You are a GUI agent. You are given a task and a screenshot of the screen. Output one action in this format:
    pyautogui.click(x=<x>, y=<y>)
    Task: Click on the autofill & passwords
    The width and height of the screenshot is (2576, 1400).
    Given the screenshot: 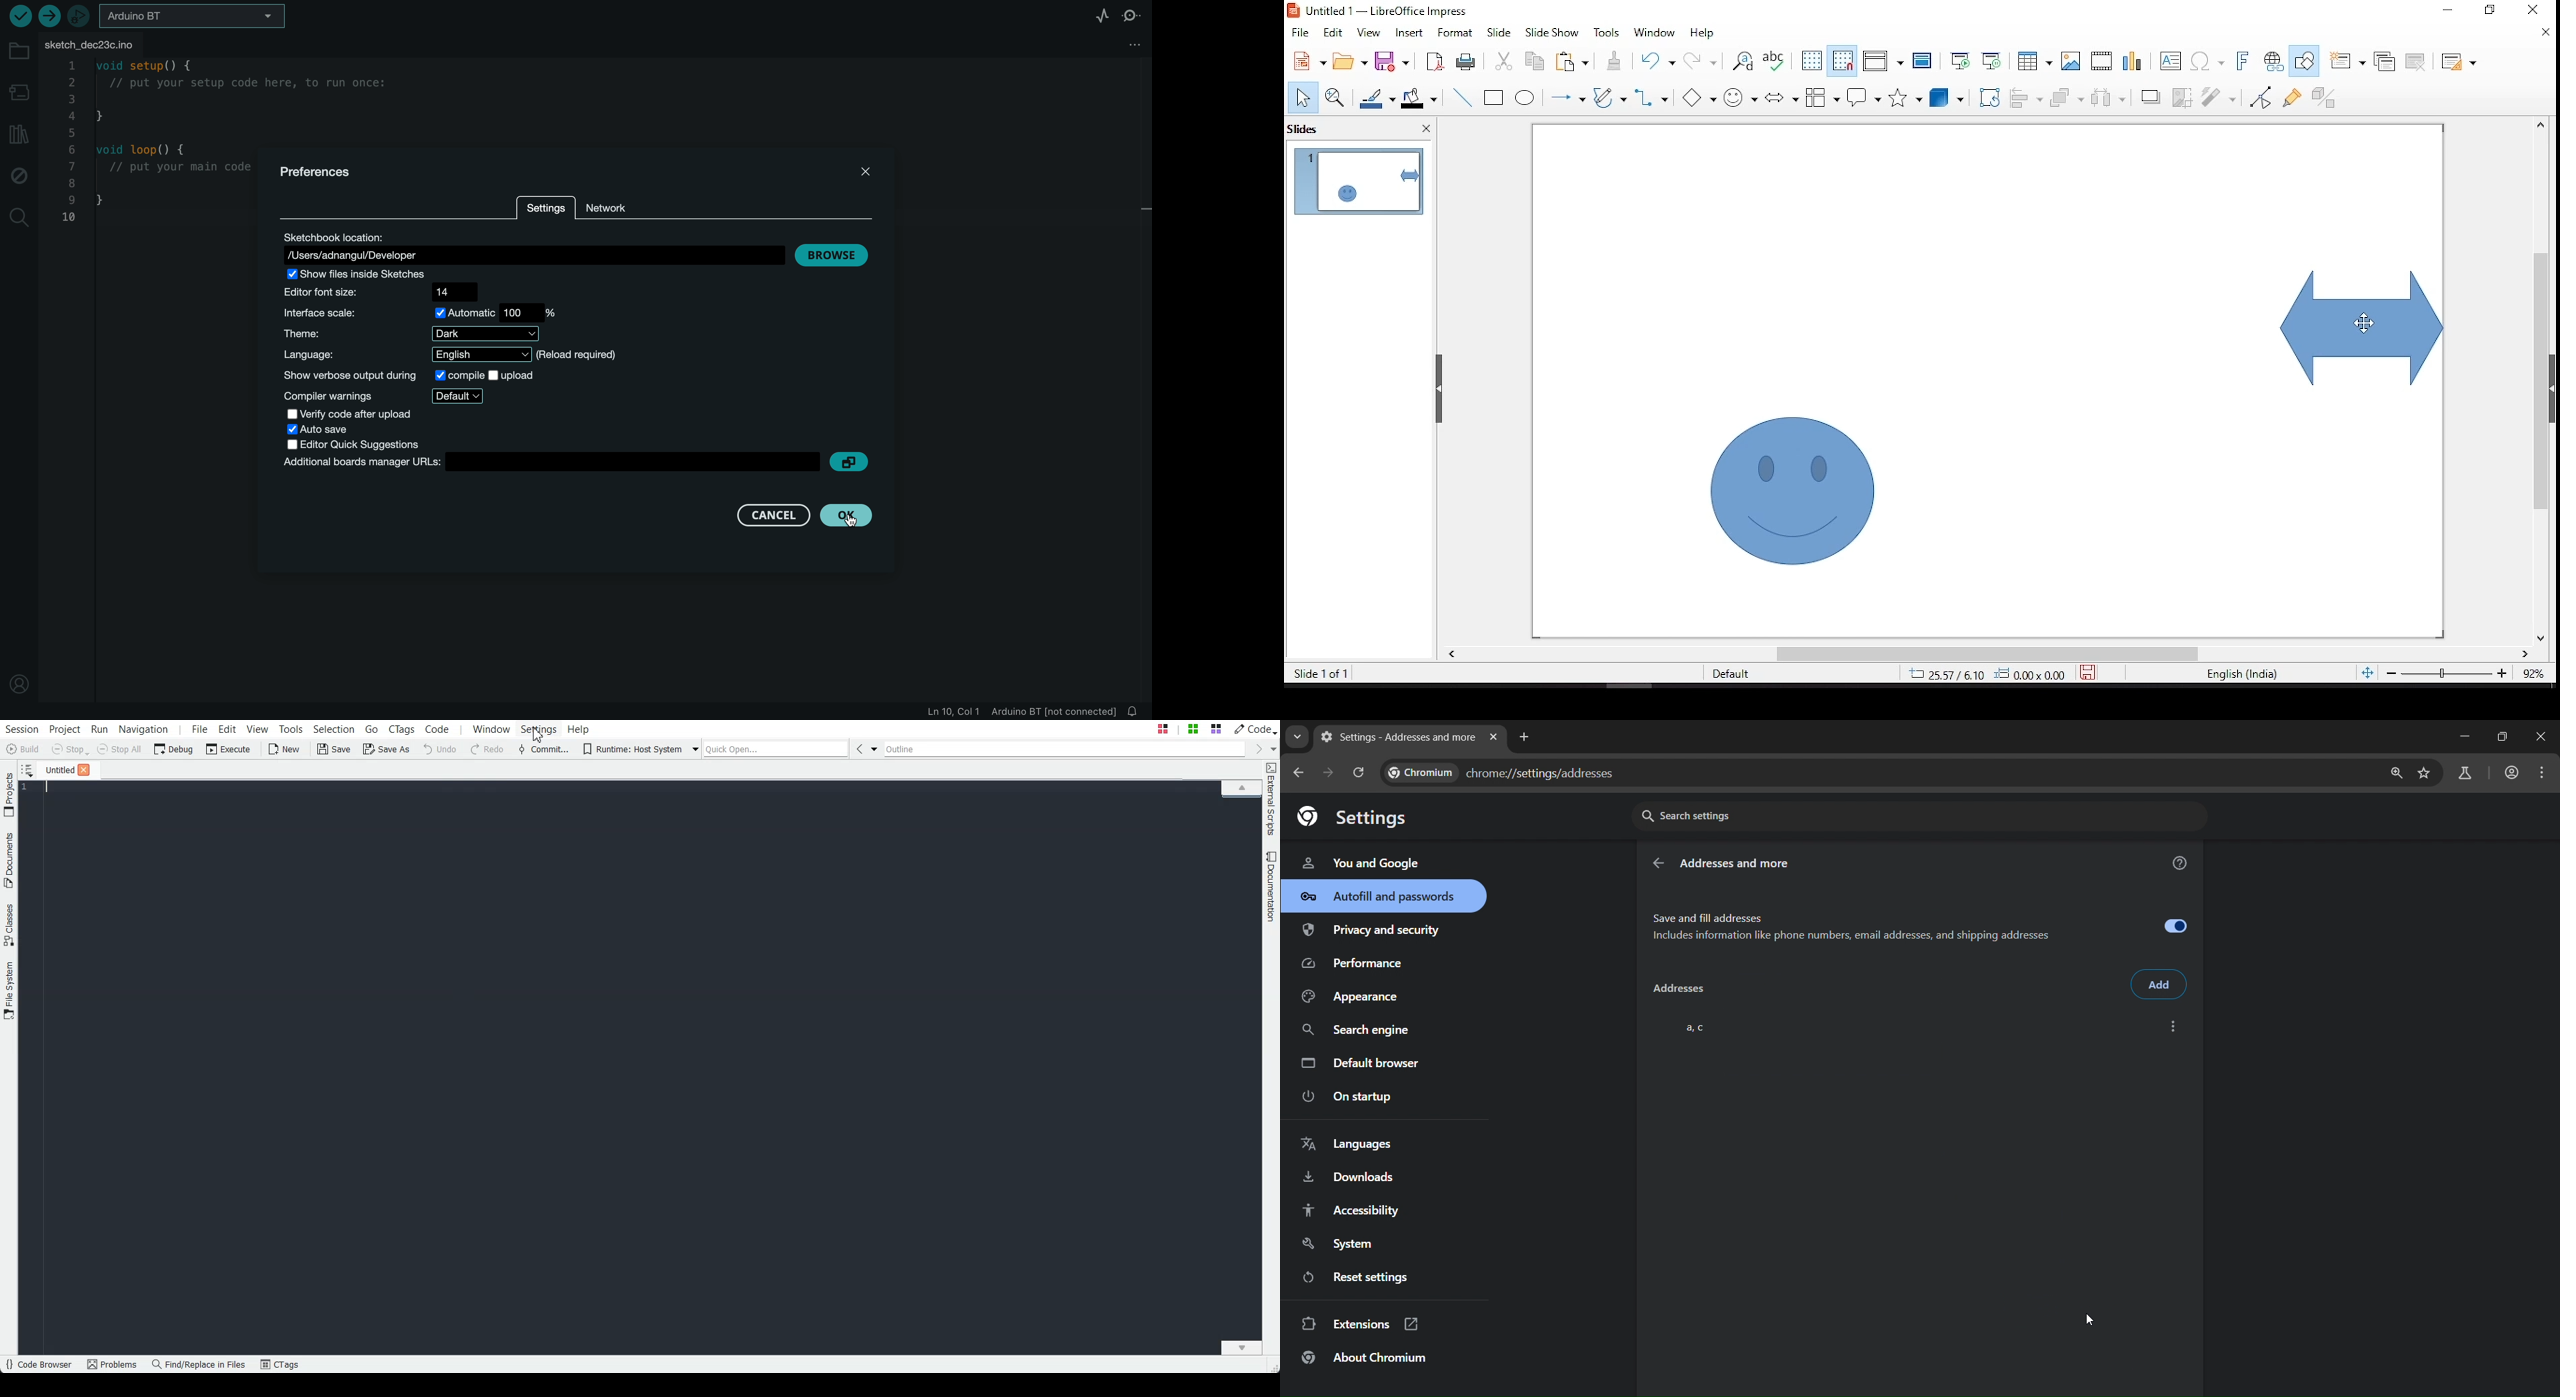 What is the action you would take?
    pyautogui.click(x=1383, y=896)
    